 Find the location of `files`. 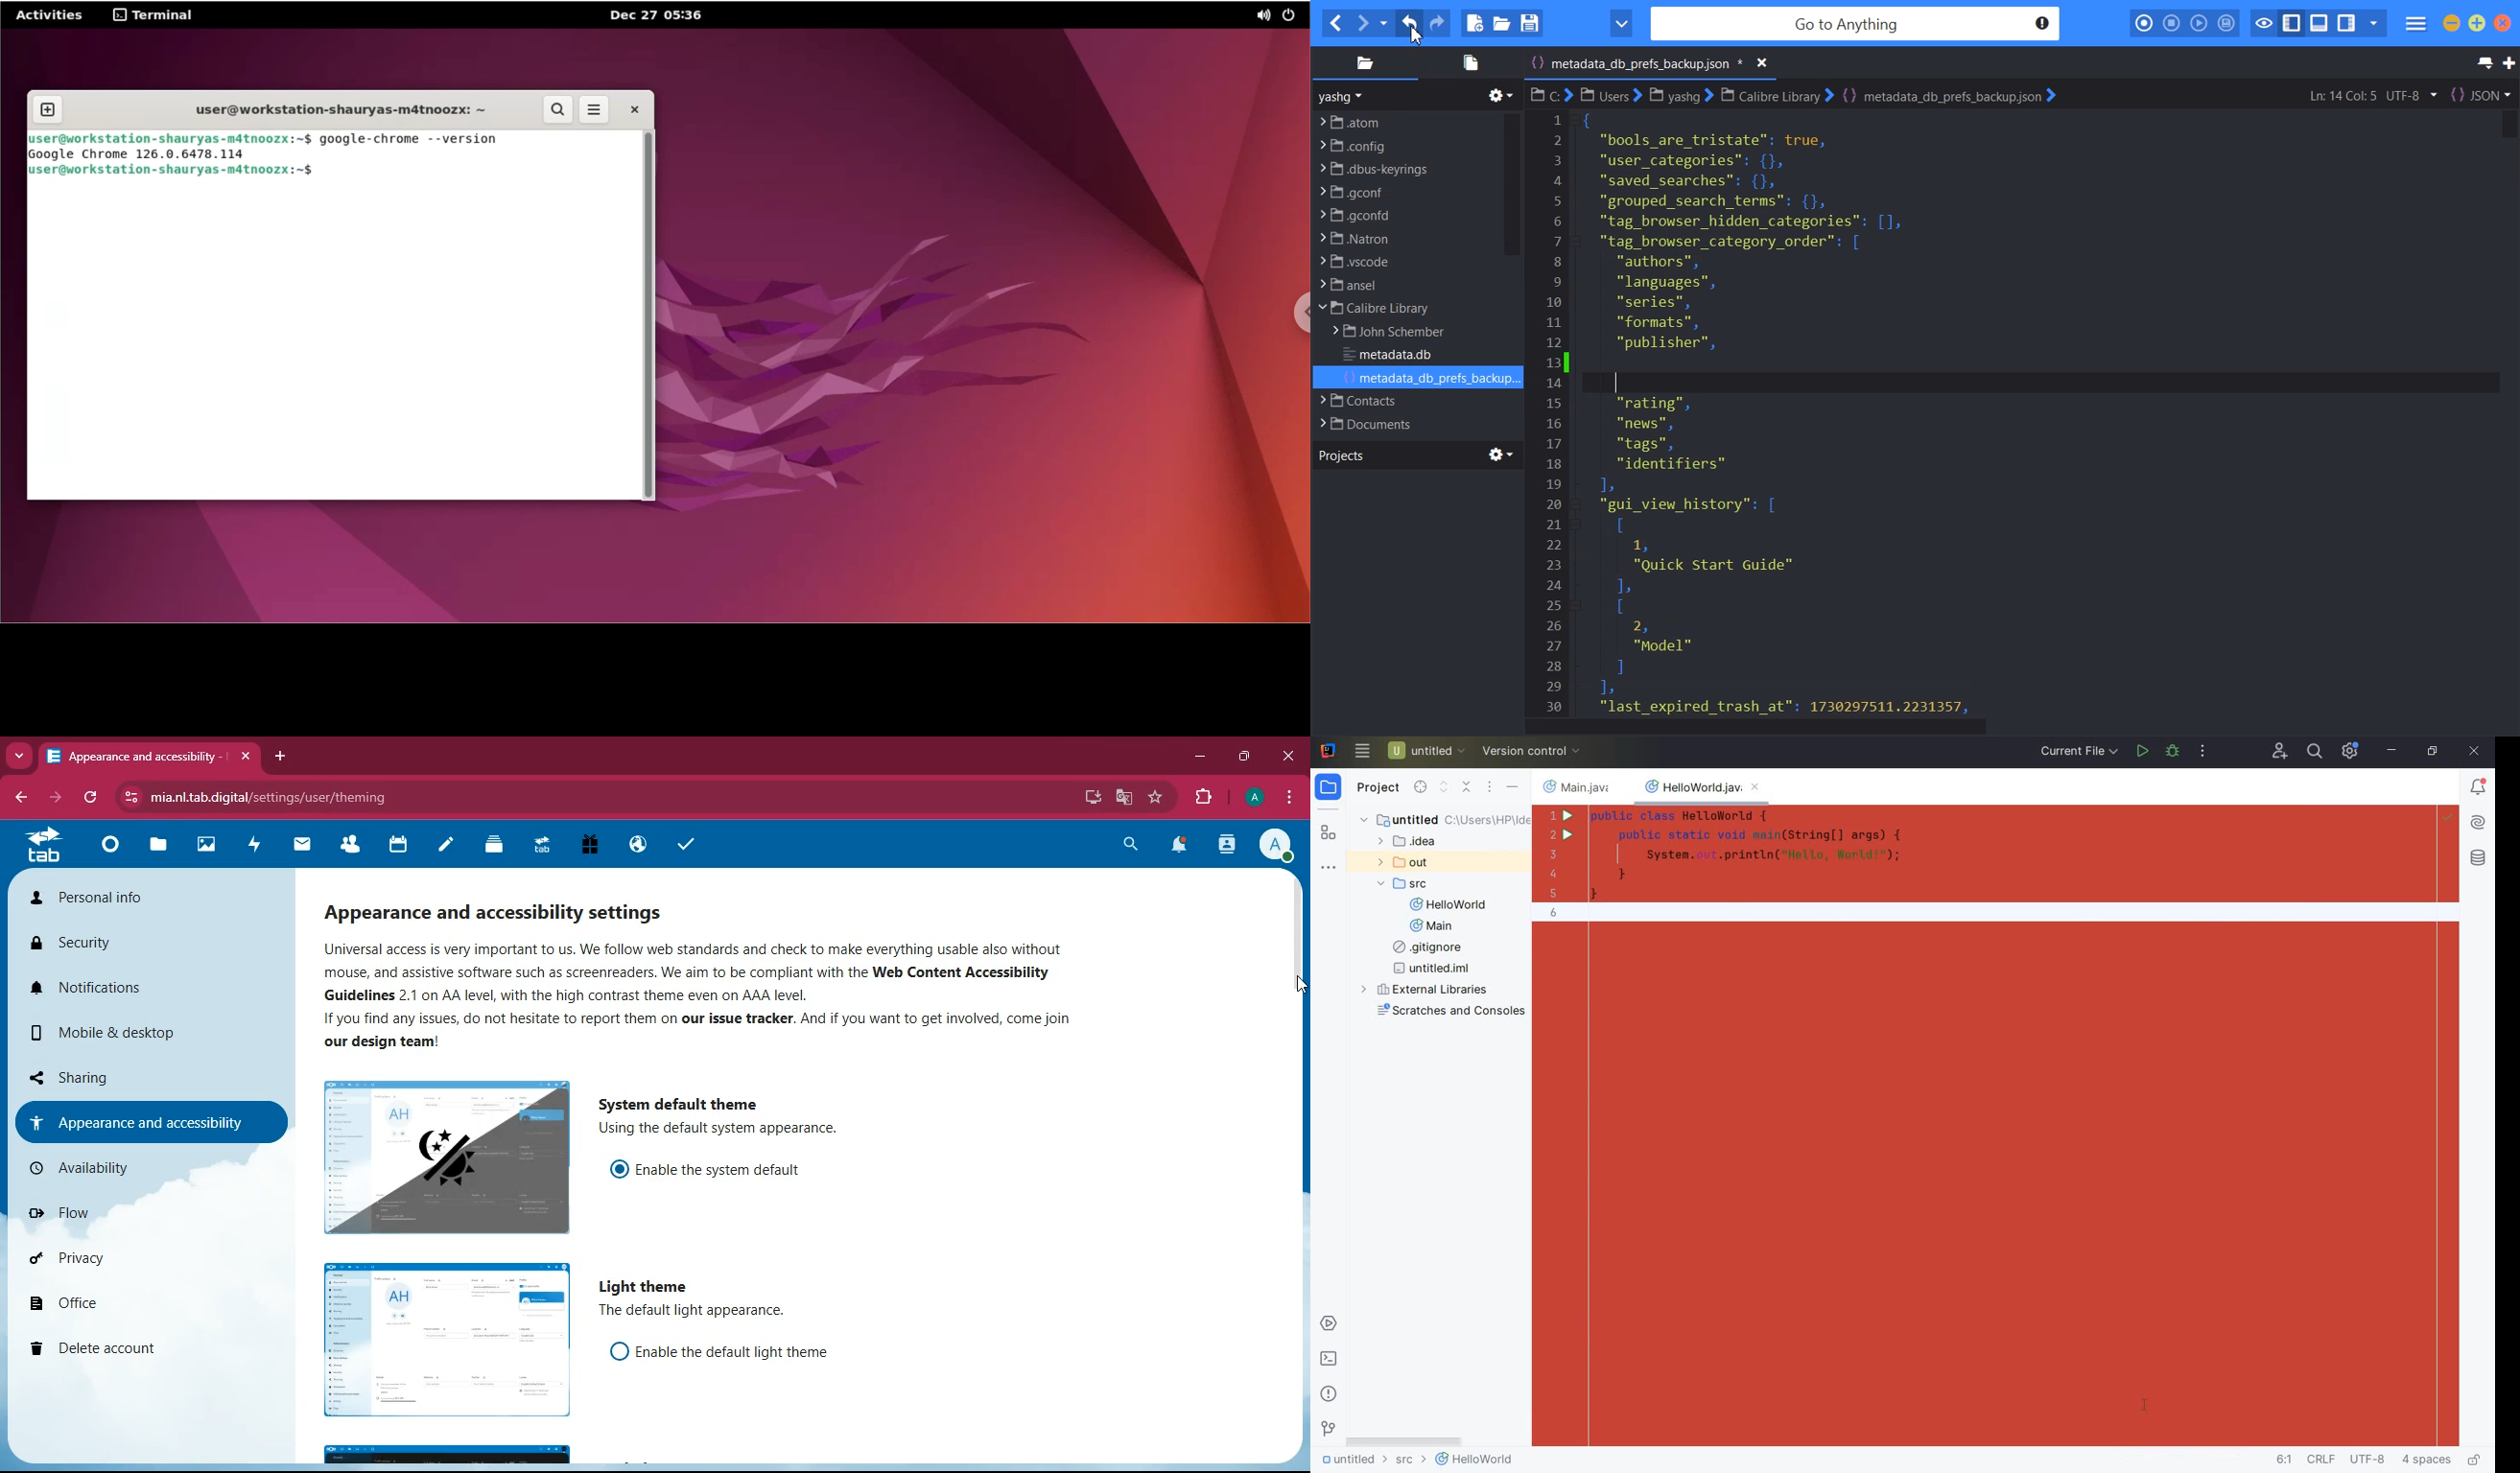

files is located at coordinates (153, 847).